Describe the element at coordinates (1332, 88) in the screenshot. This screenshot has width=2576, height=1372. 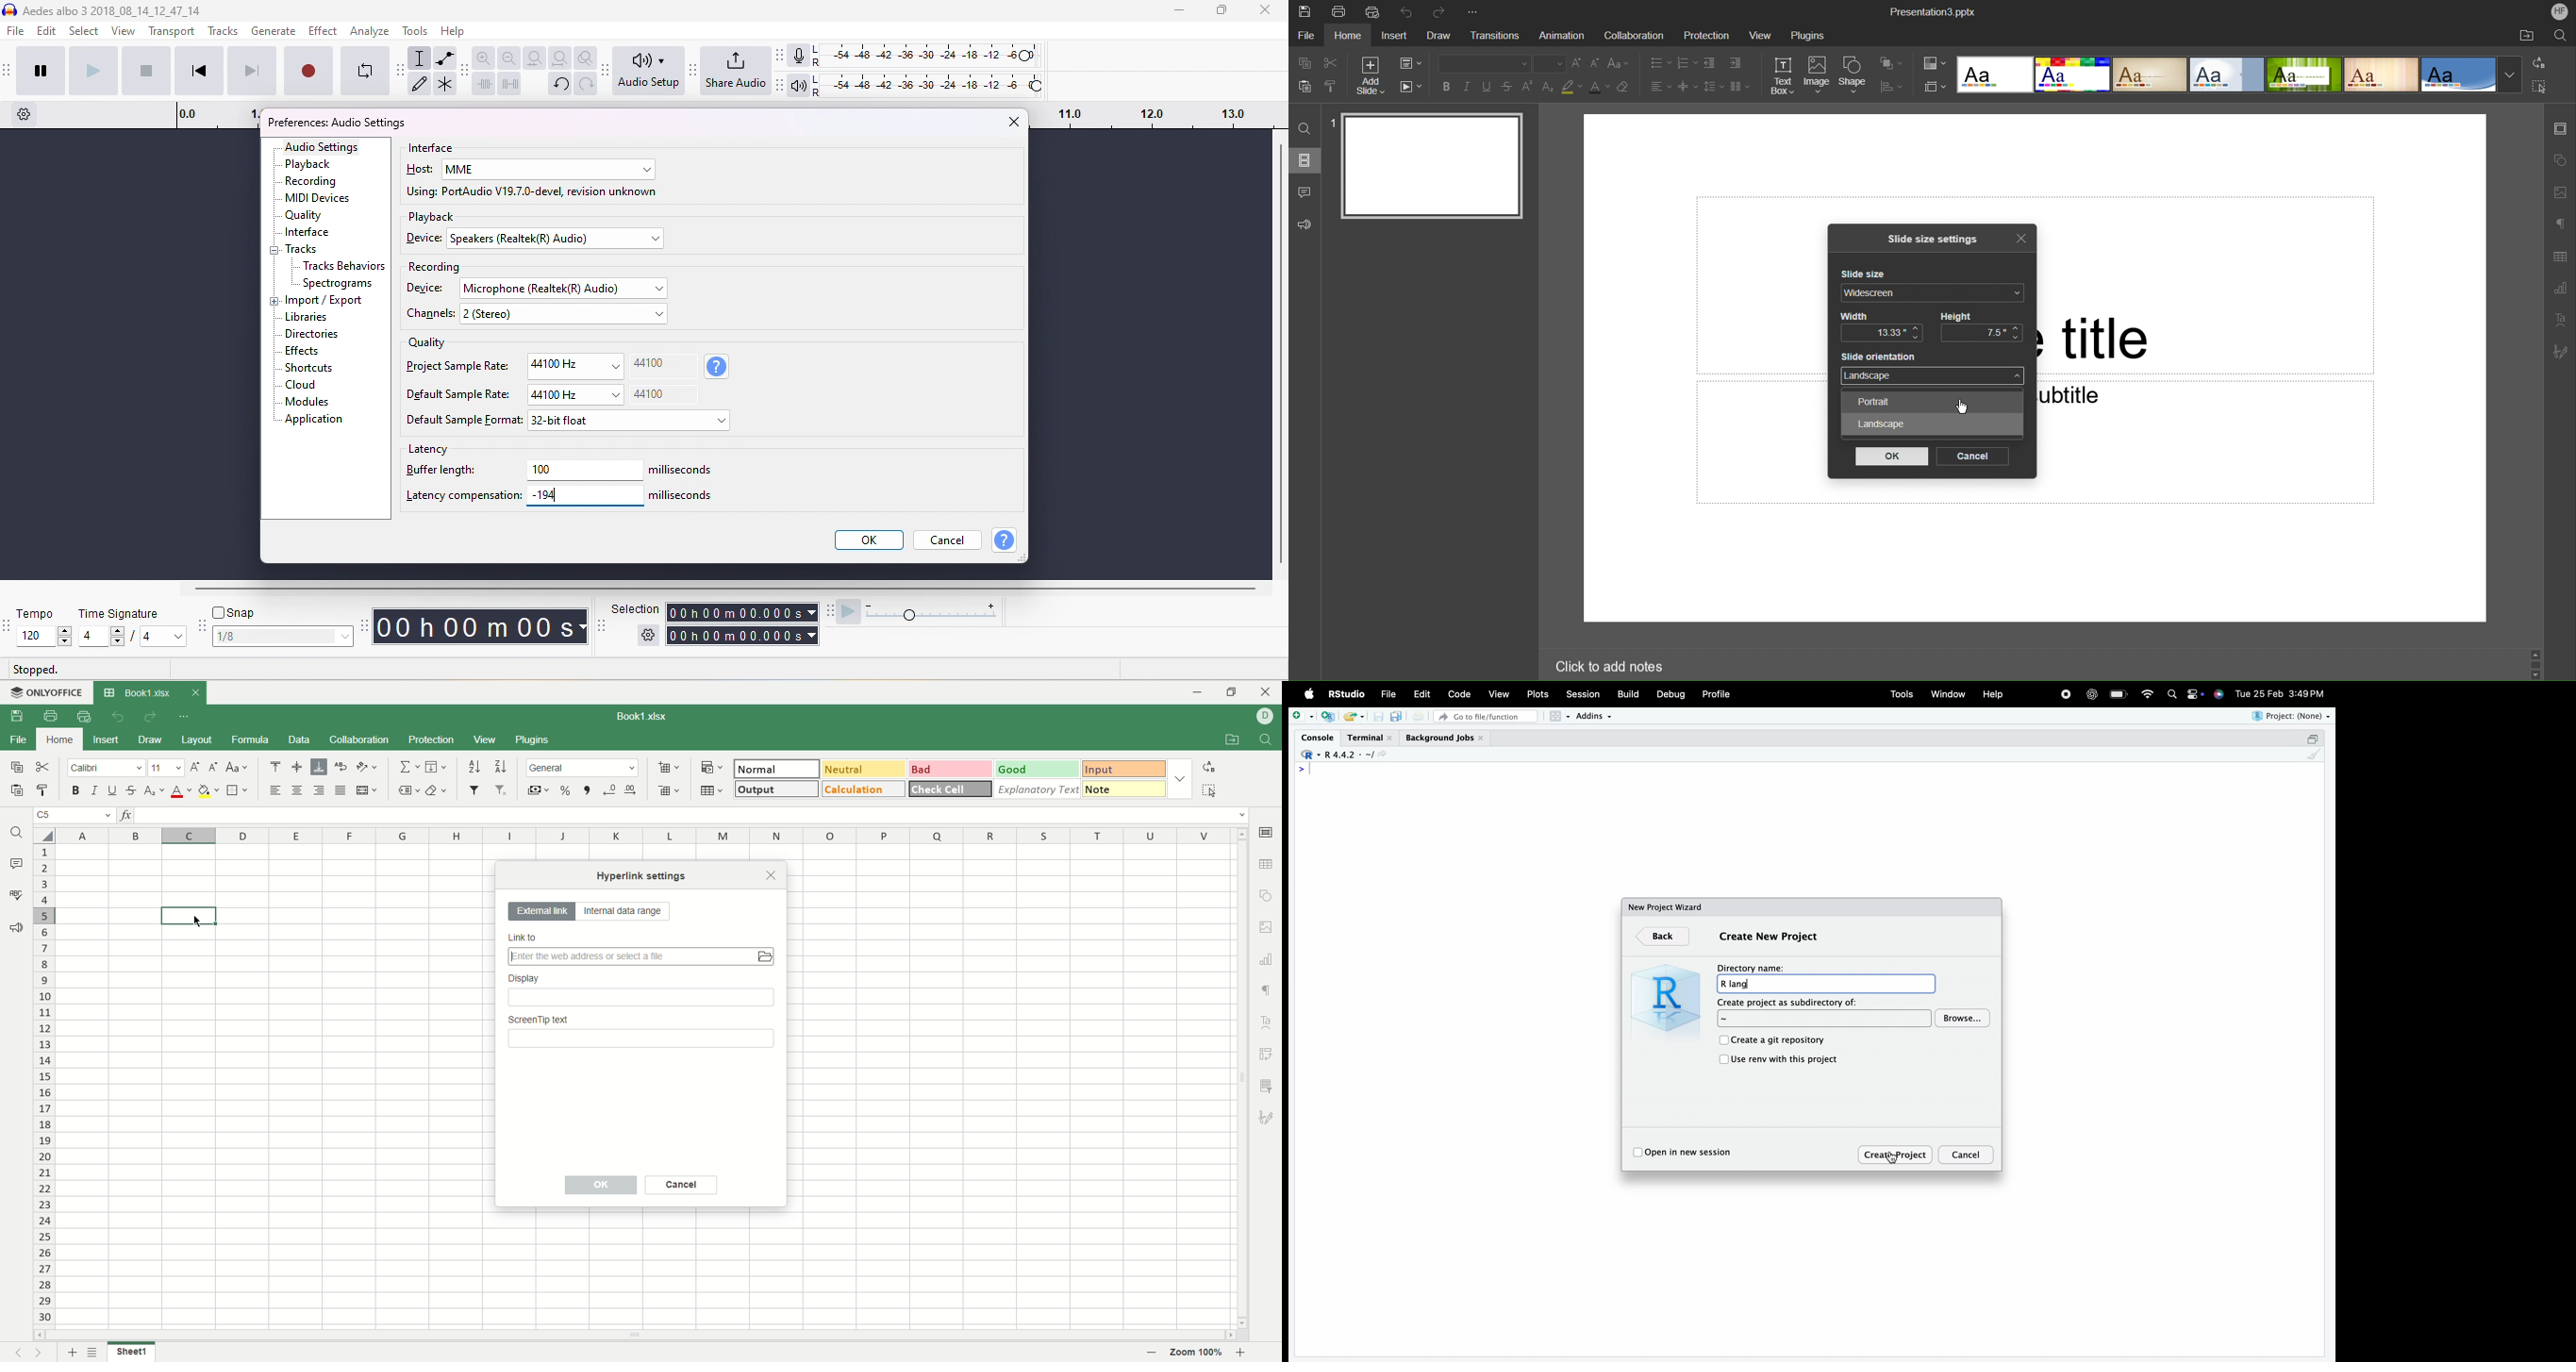
I see `Copy Style` at that location.